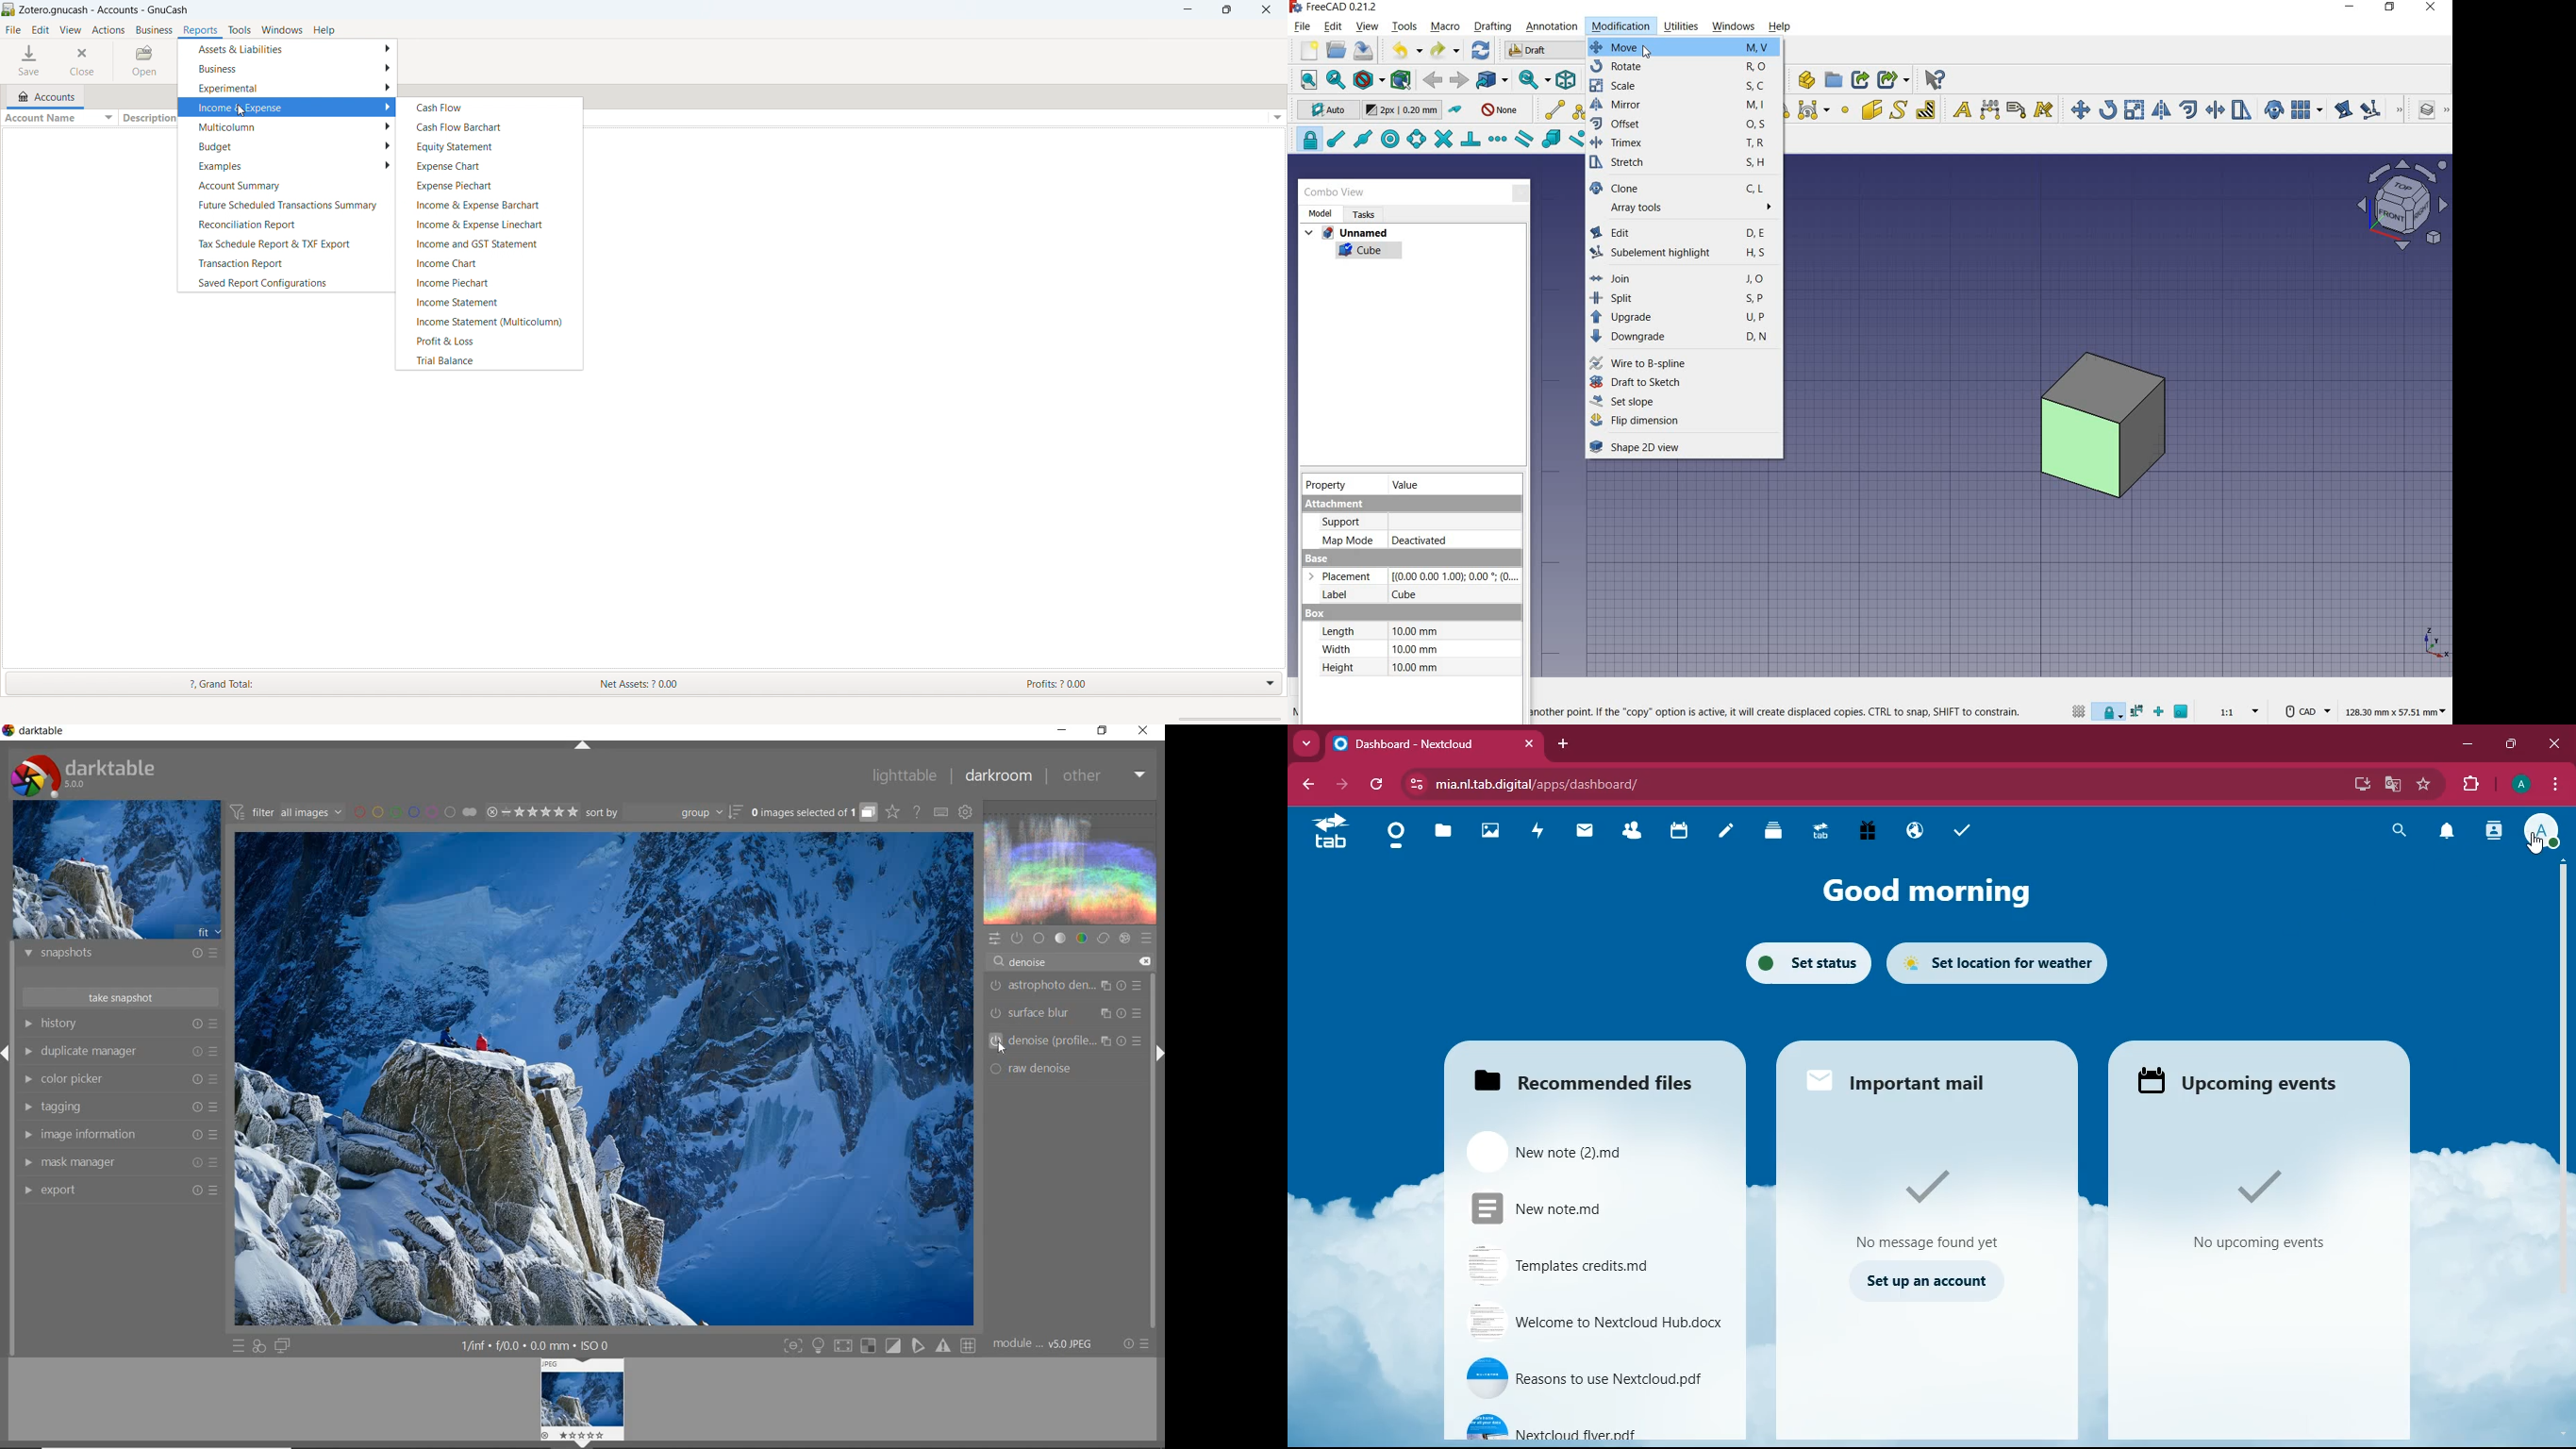  I want to click on color, so click(1083, 938).